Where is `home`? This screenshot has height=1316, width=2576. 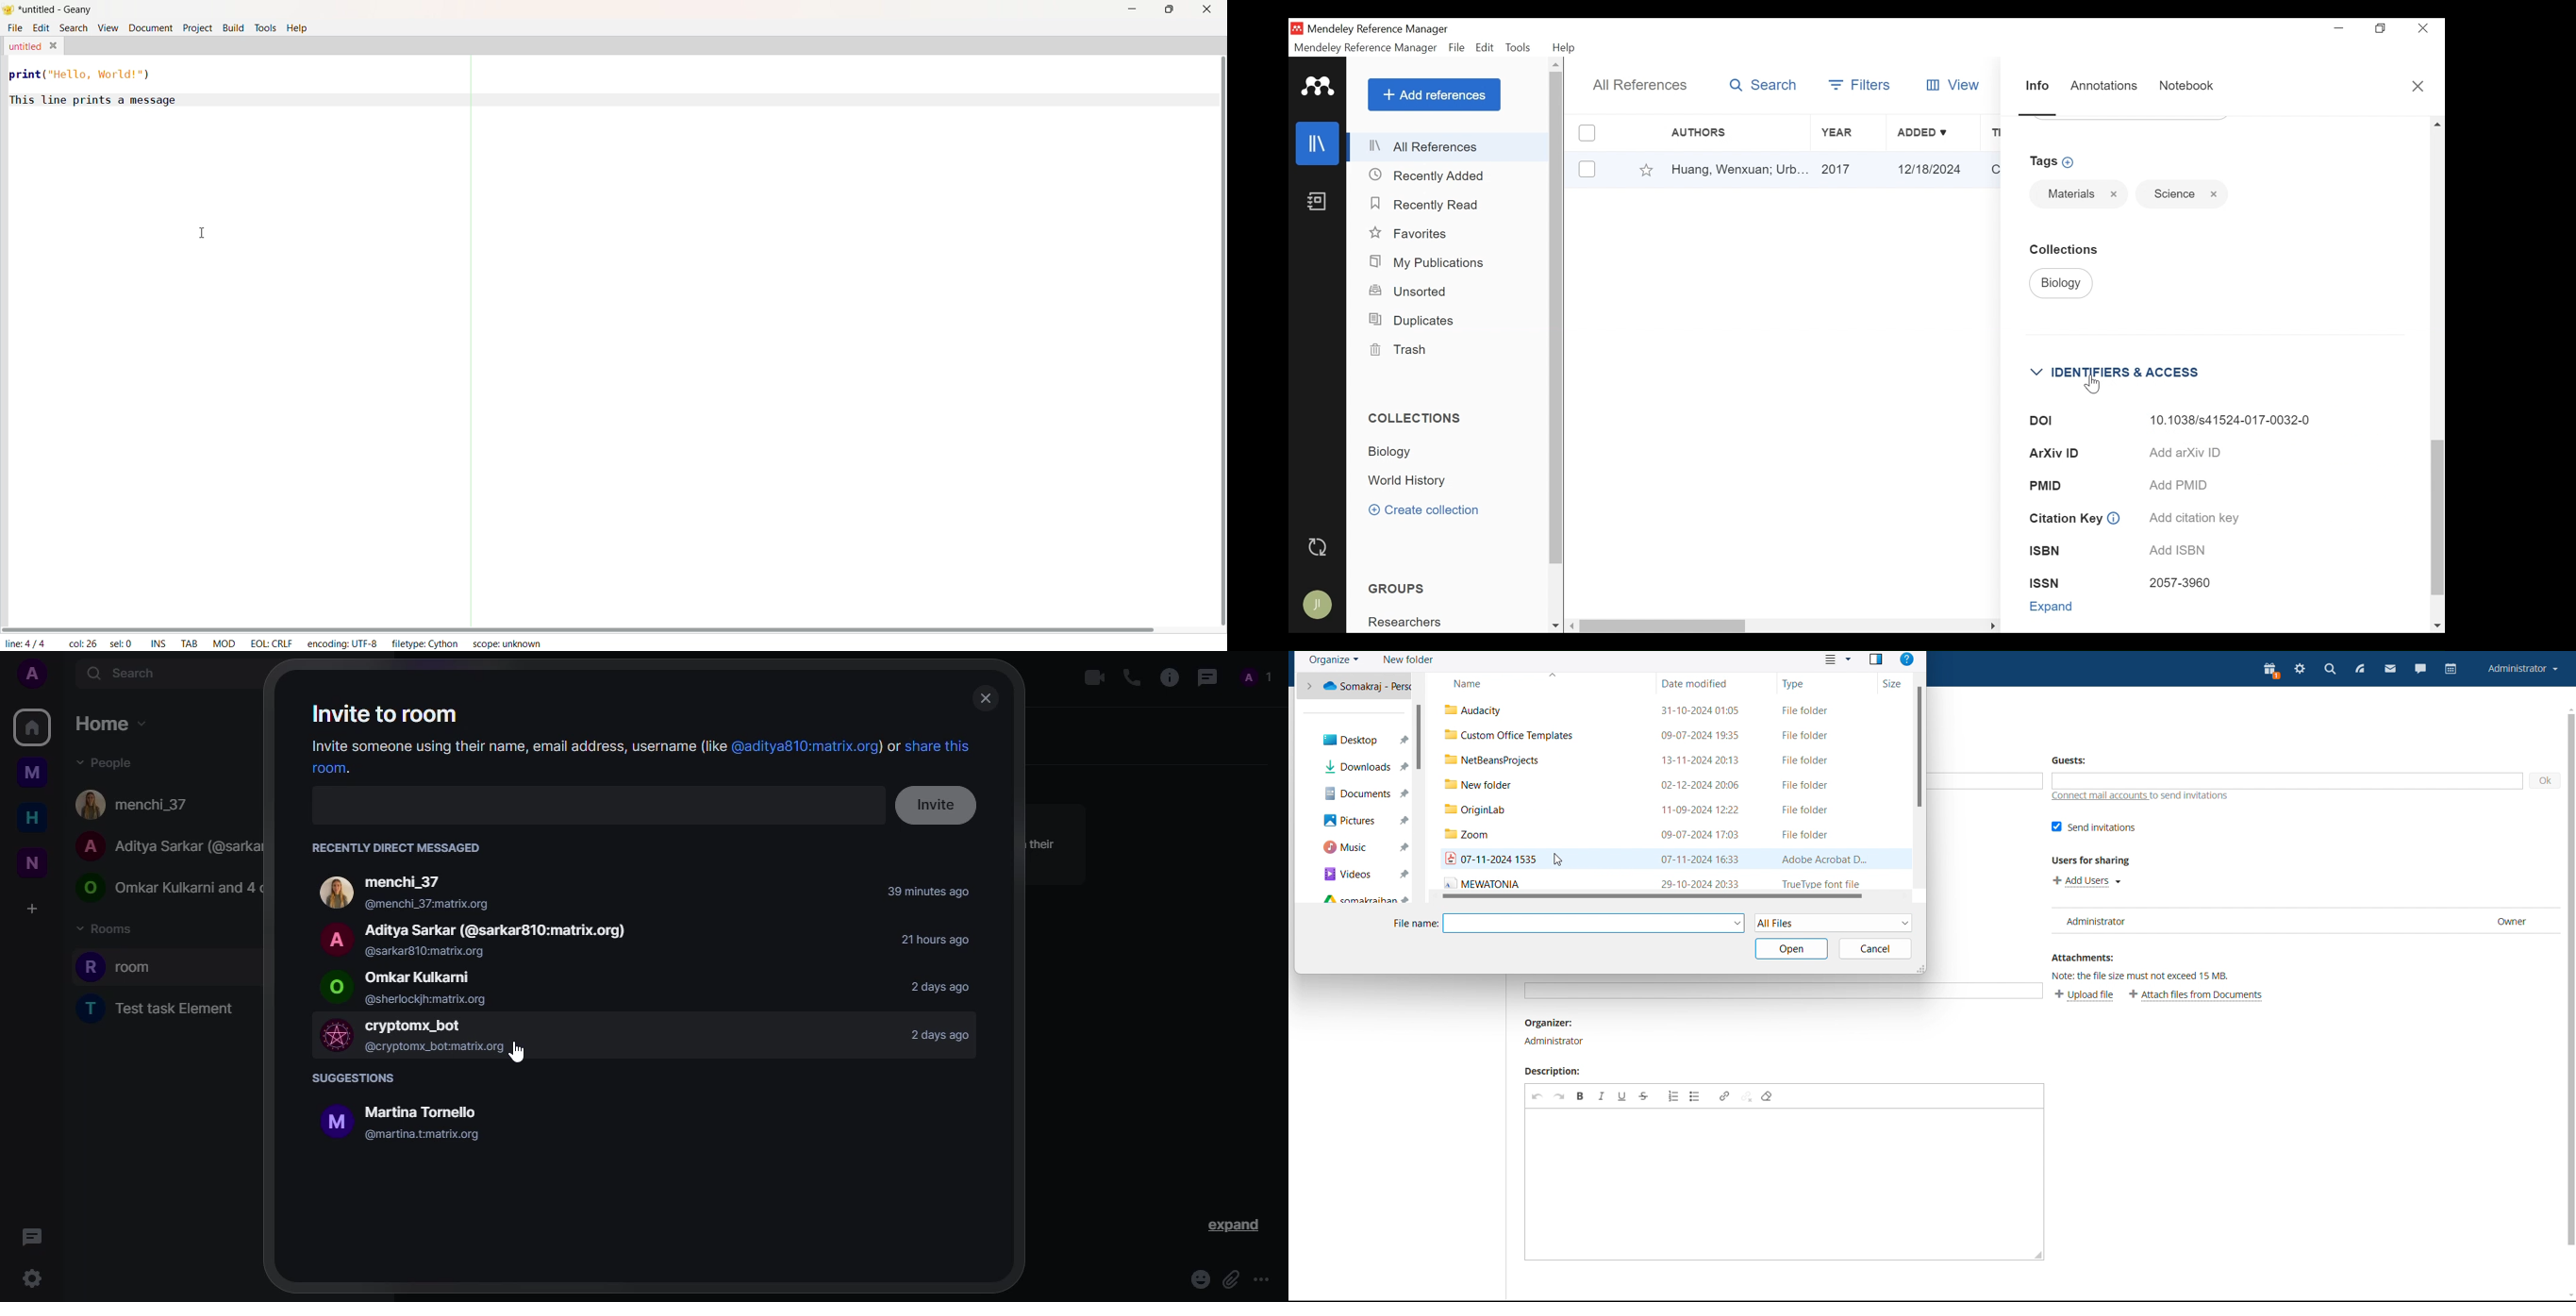 home is located at coordinates (31, 727).